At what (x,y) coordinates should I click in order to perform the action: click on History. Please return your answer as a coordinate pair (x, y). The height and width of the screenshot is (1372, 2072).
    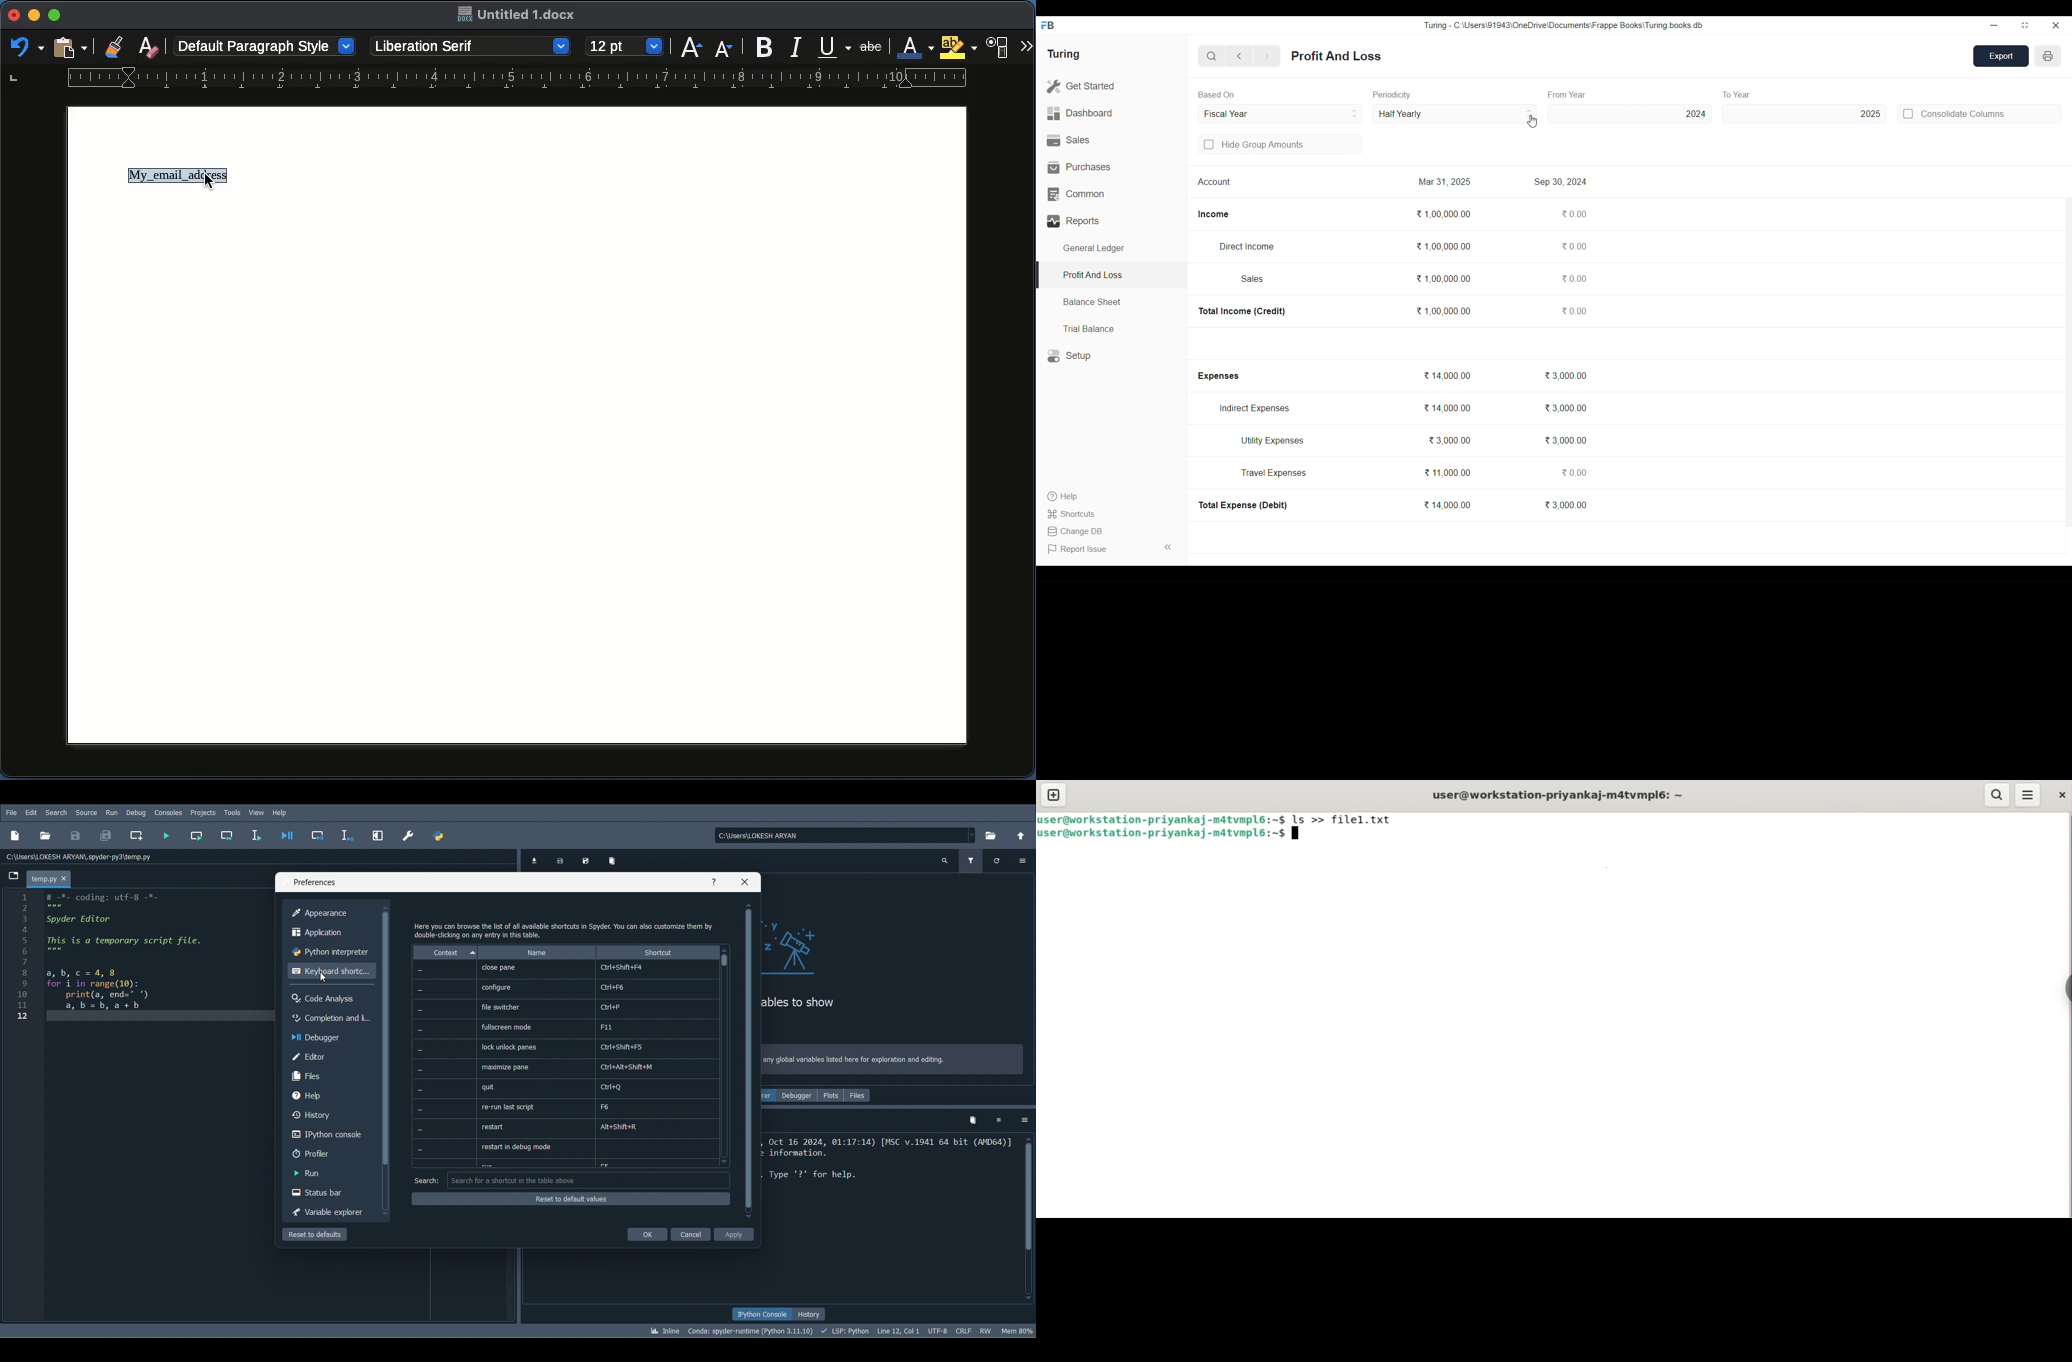
    Looking at the image, I should click on (810, 1315).